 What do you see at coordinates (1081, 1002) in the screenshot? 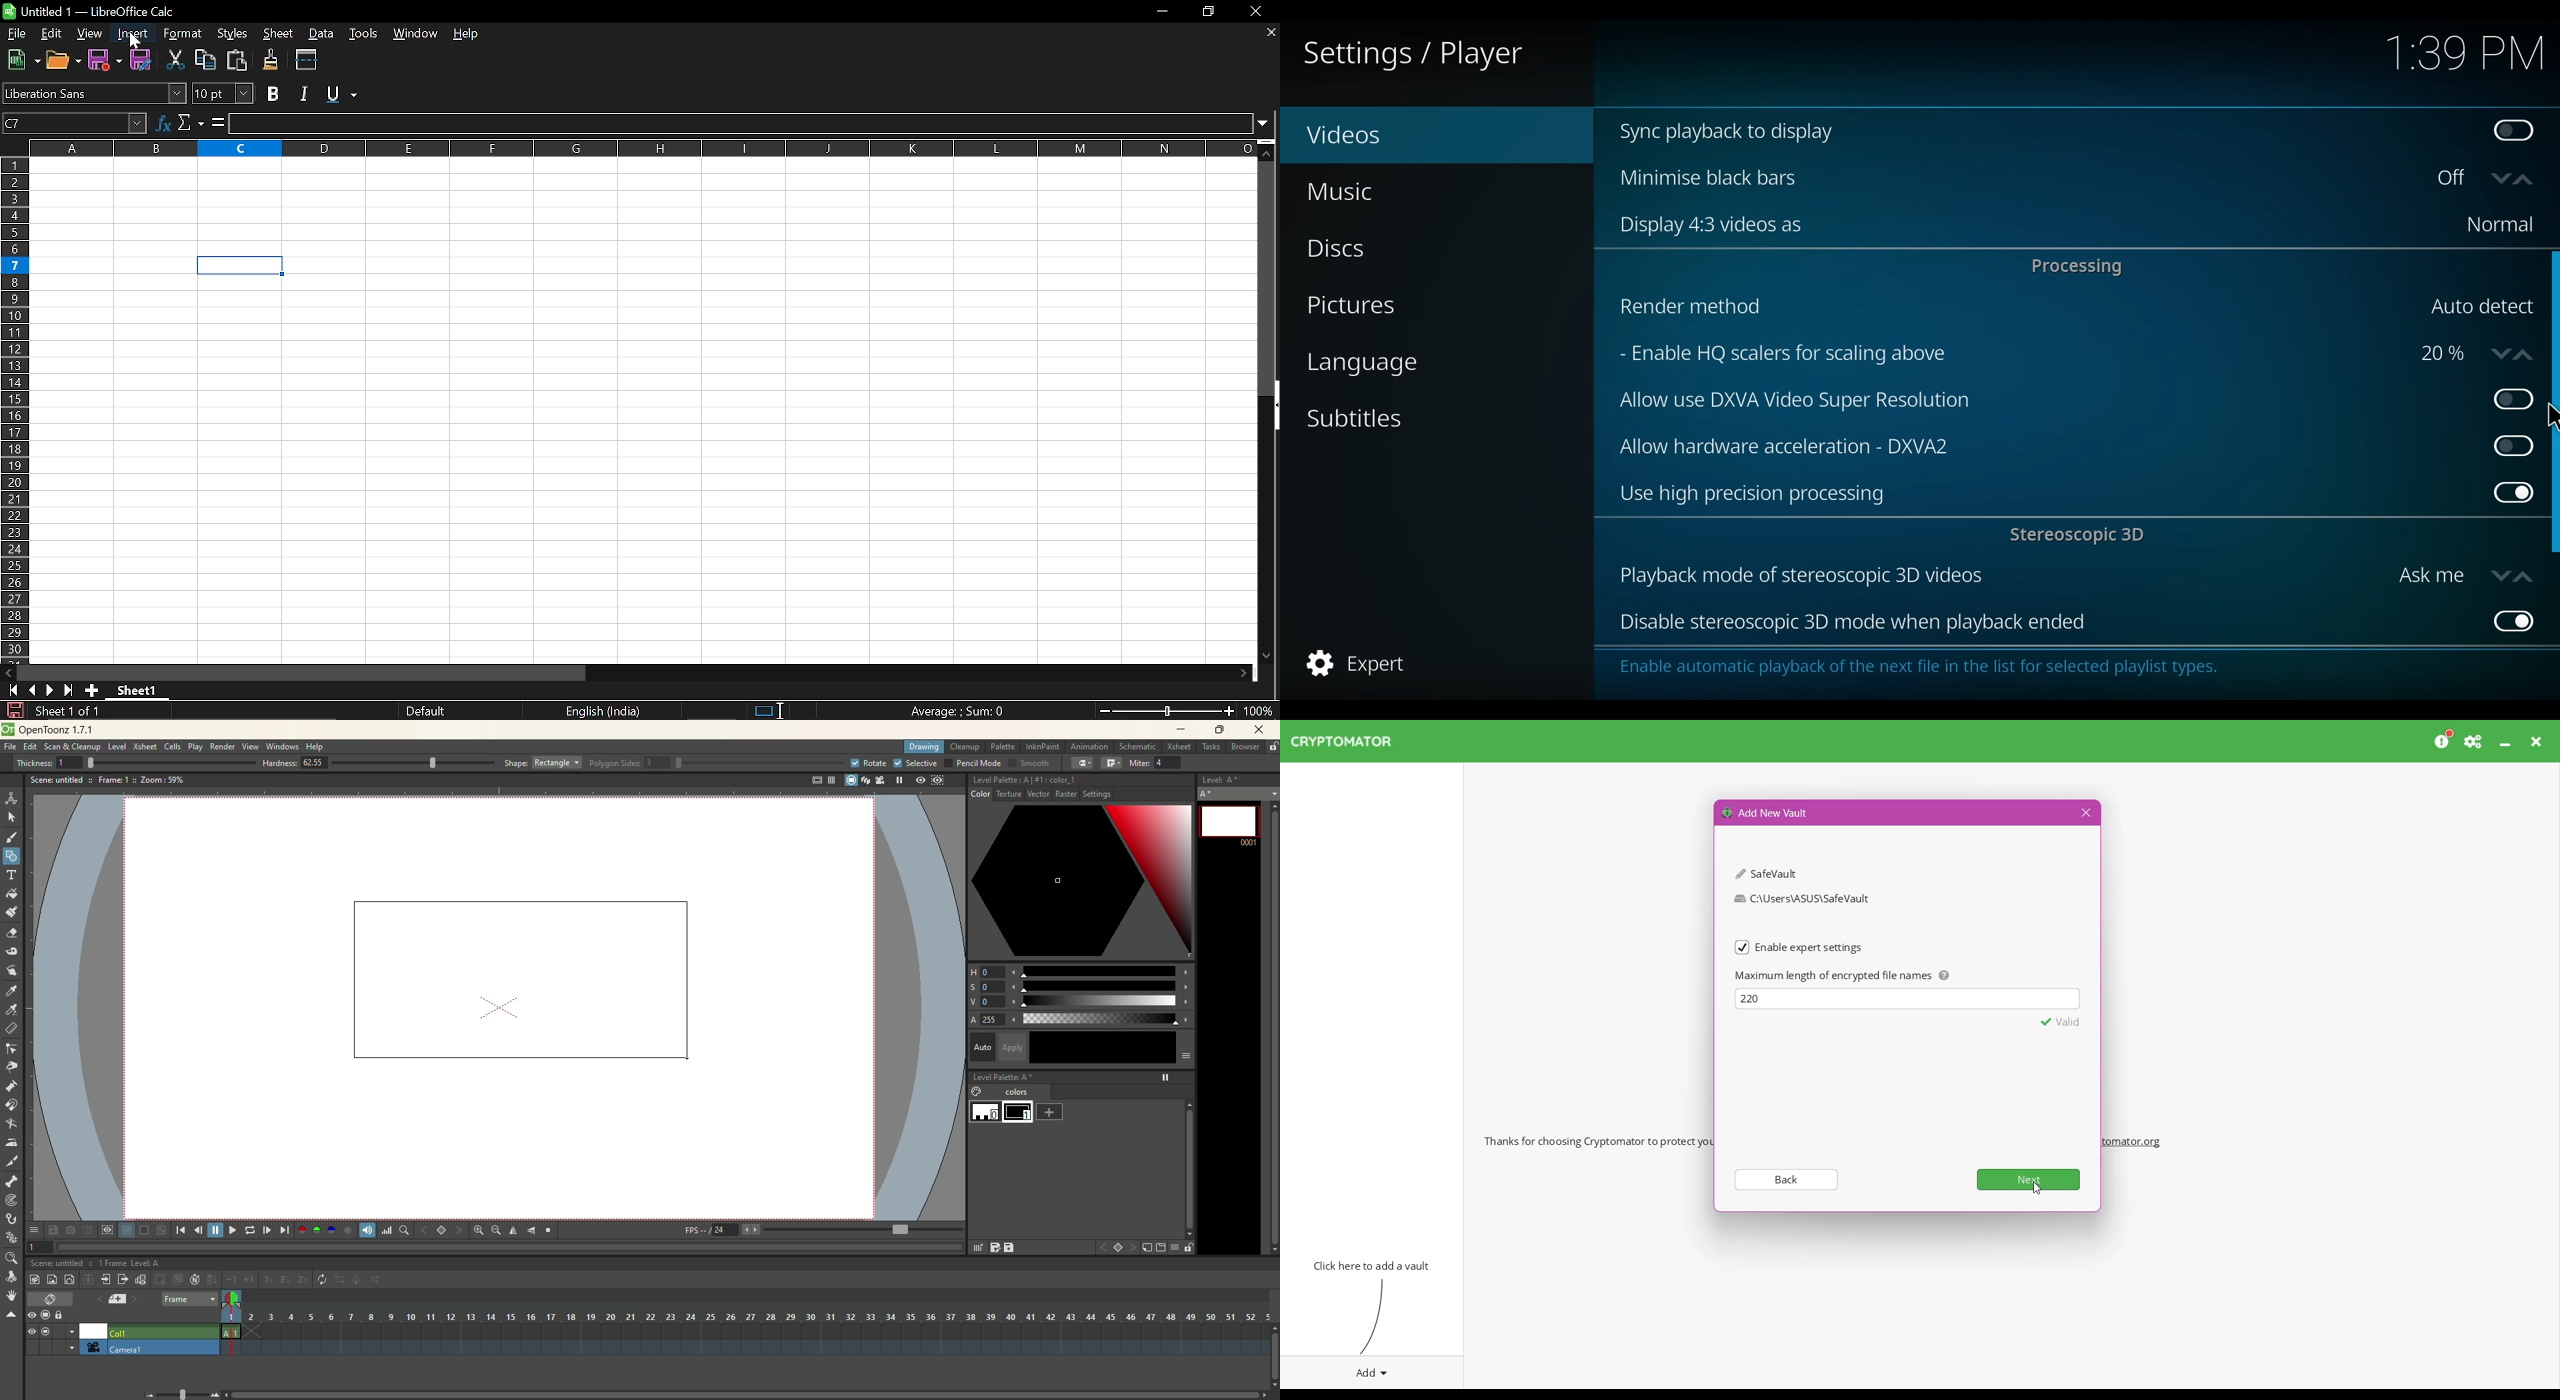
I see `value` at bounding box center [1081, 1002].